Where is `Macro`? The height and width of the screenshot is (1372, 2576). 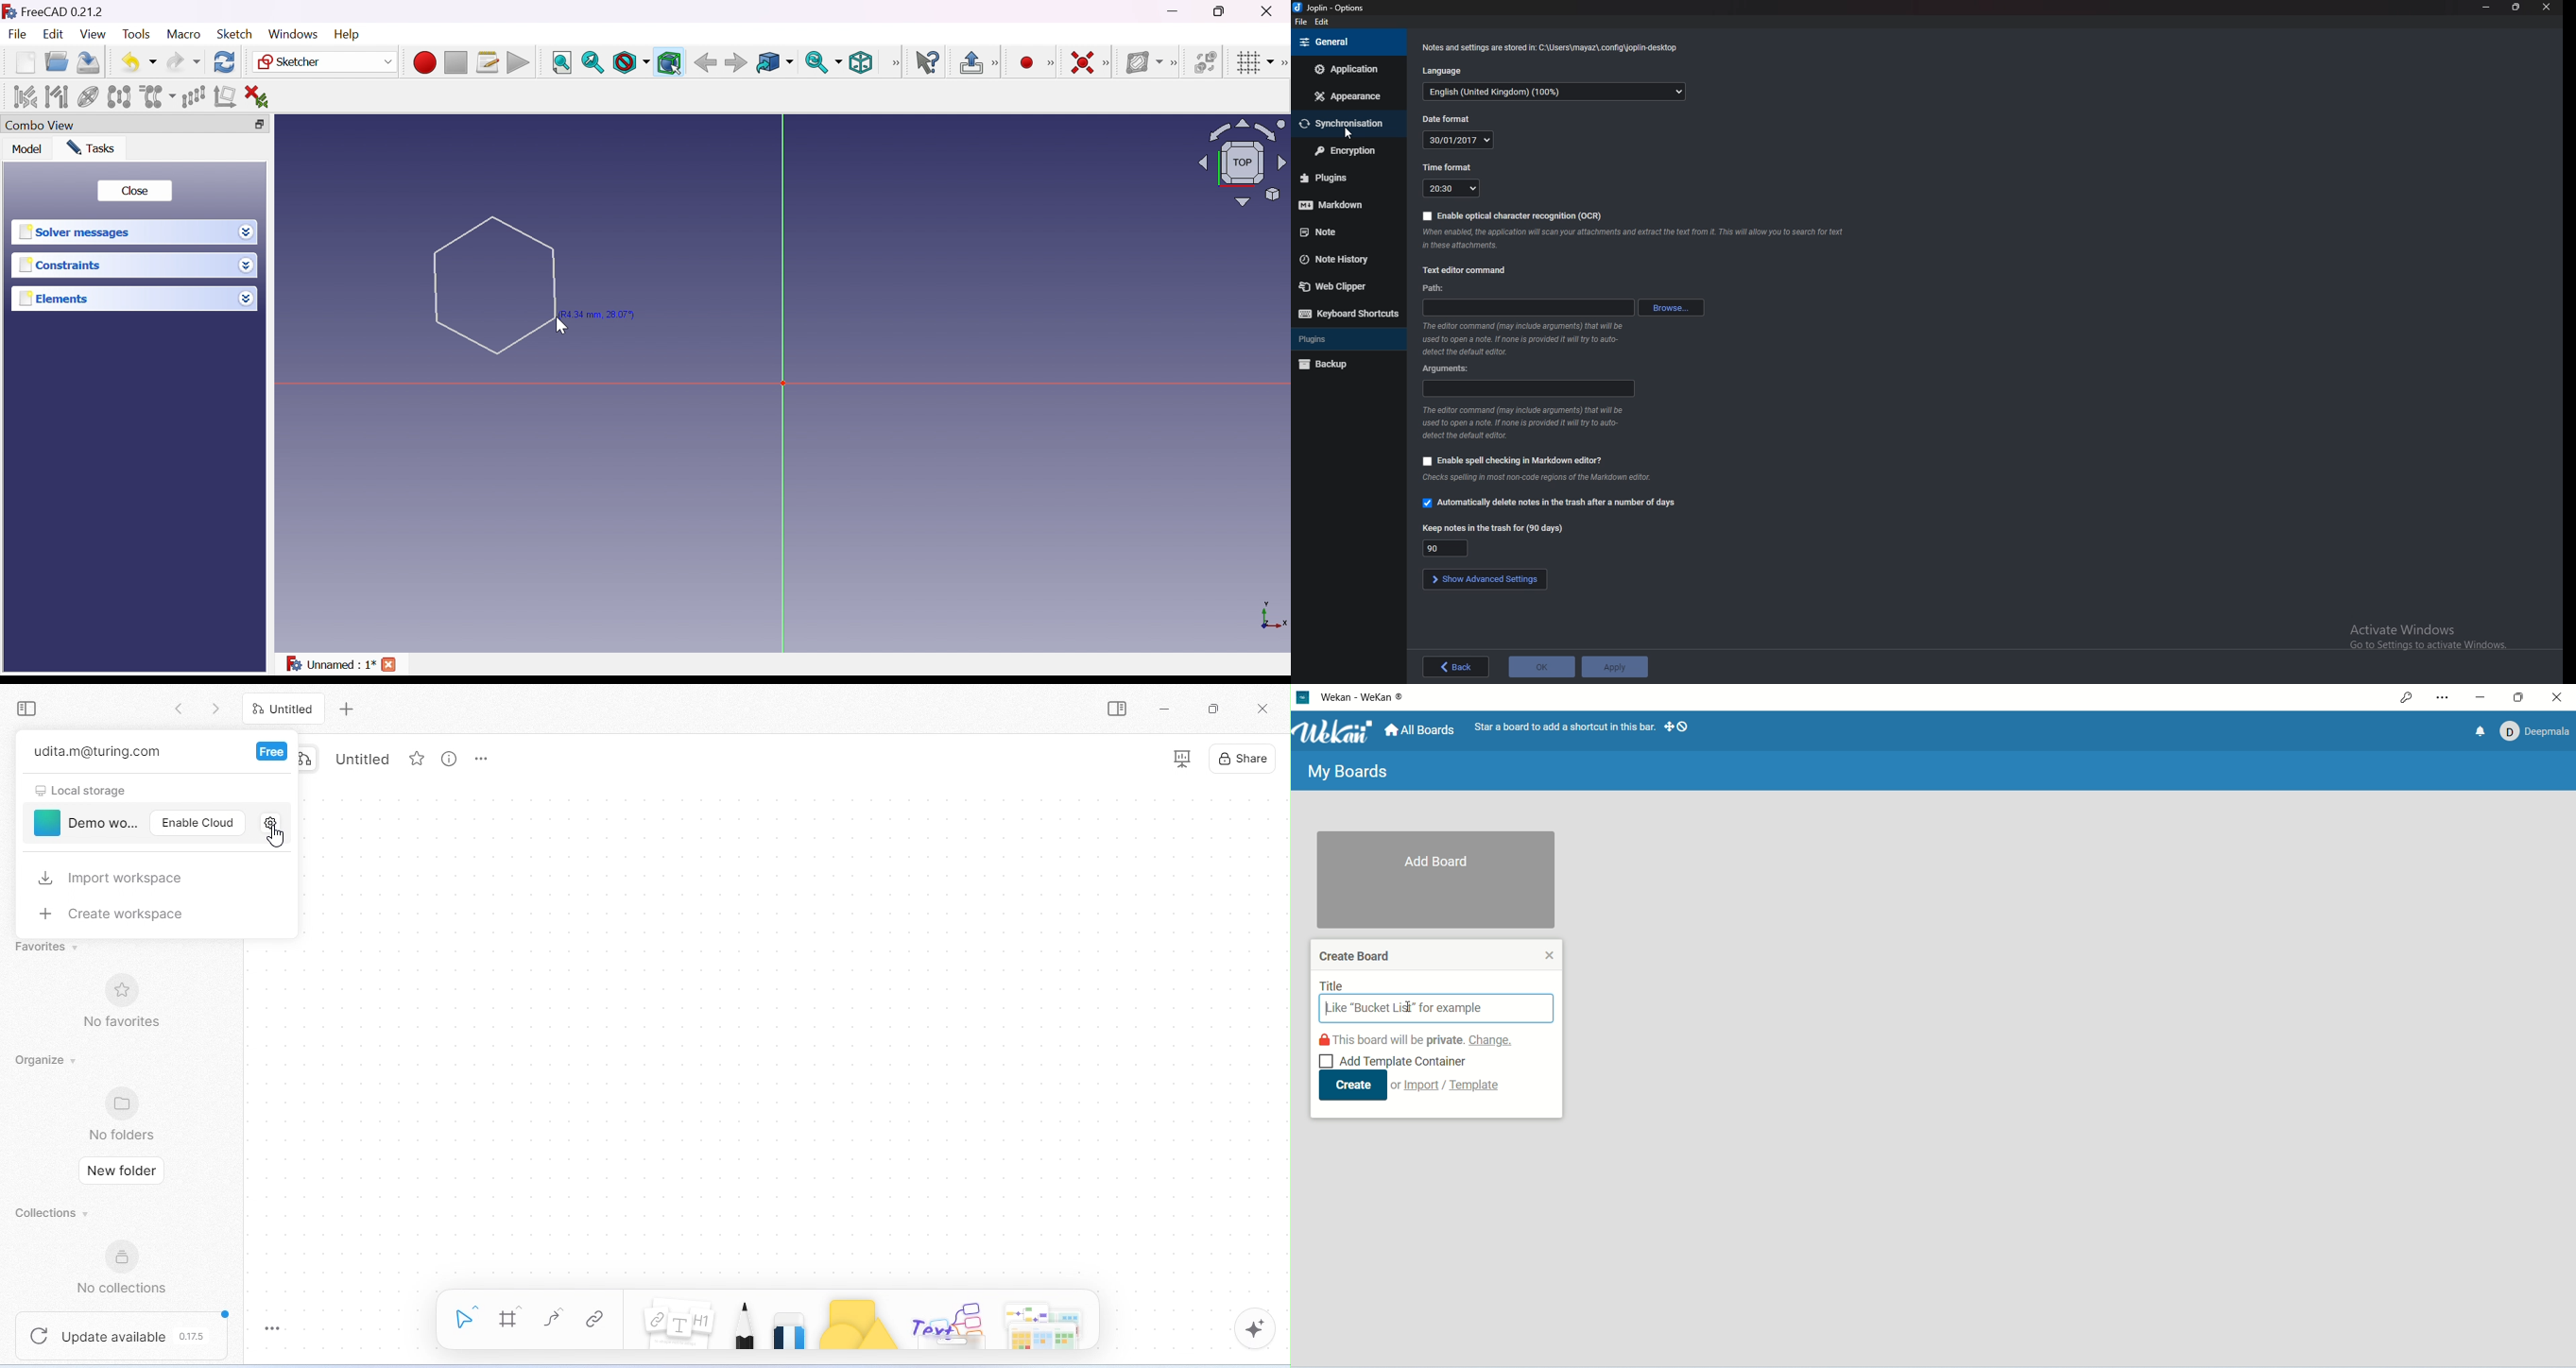
Macro is located at coordinates (184, 34).